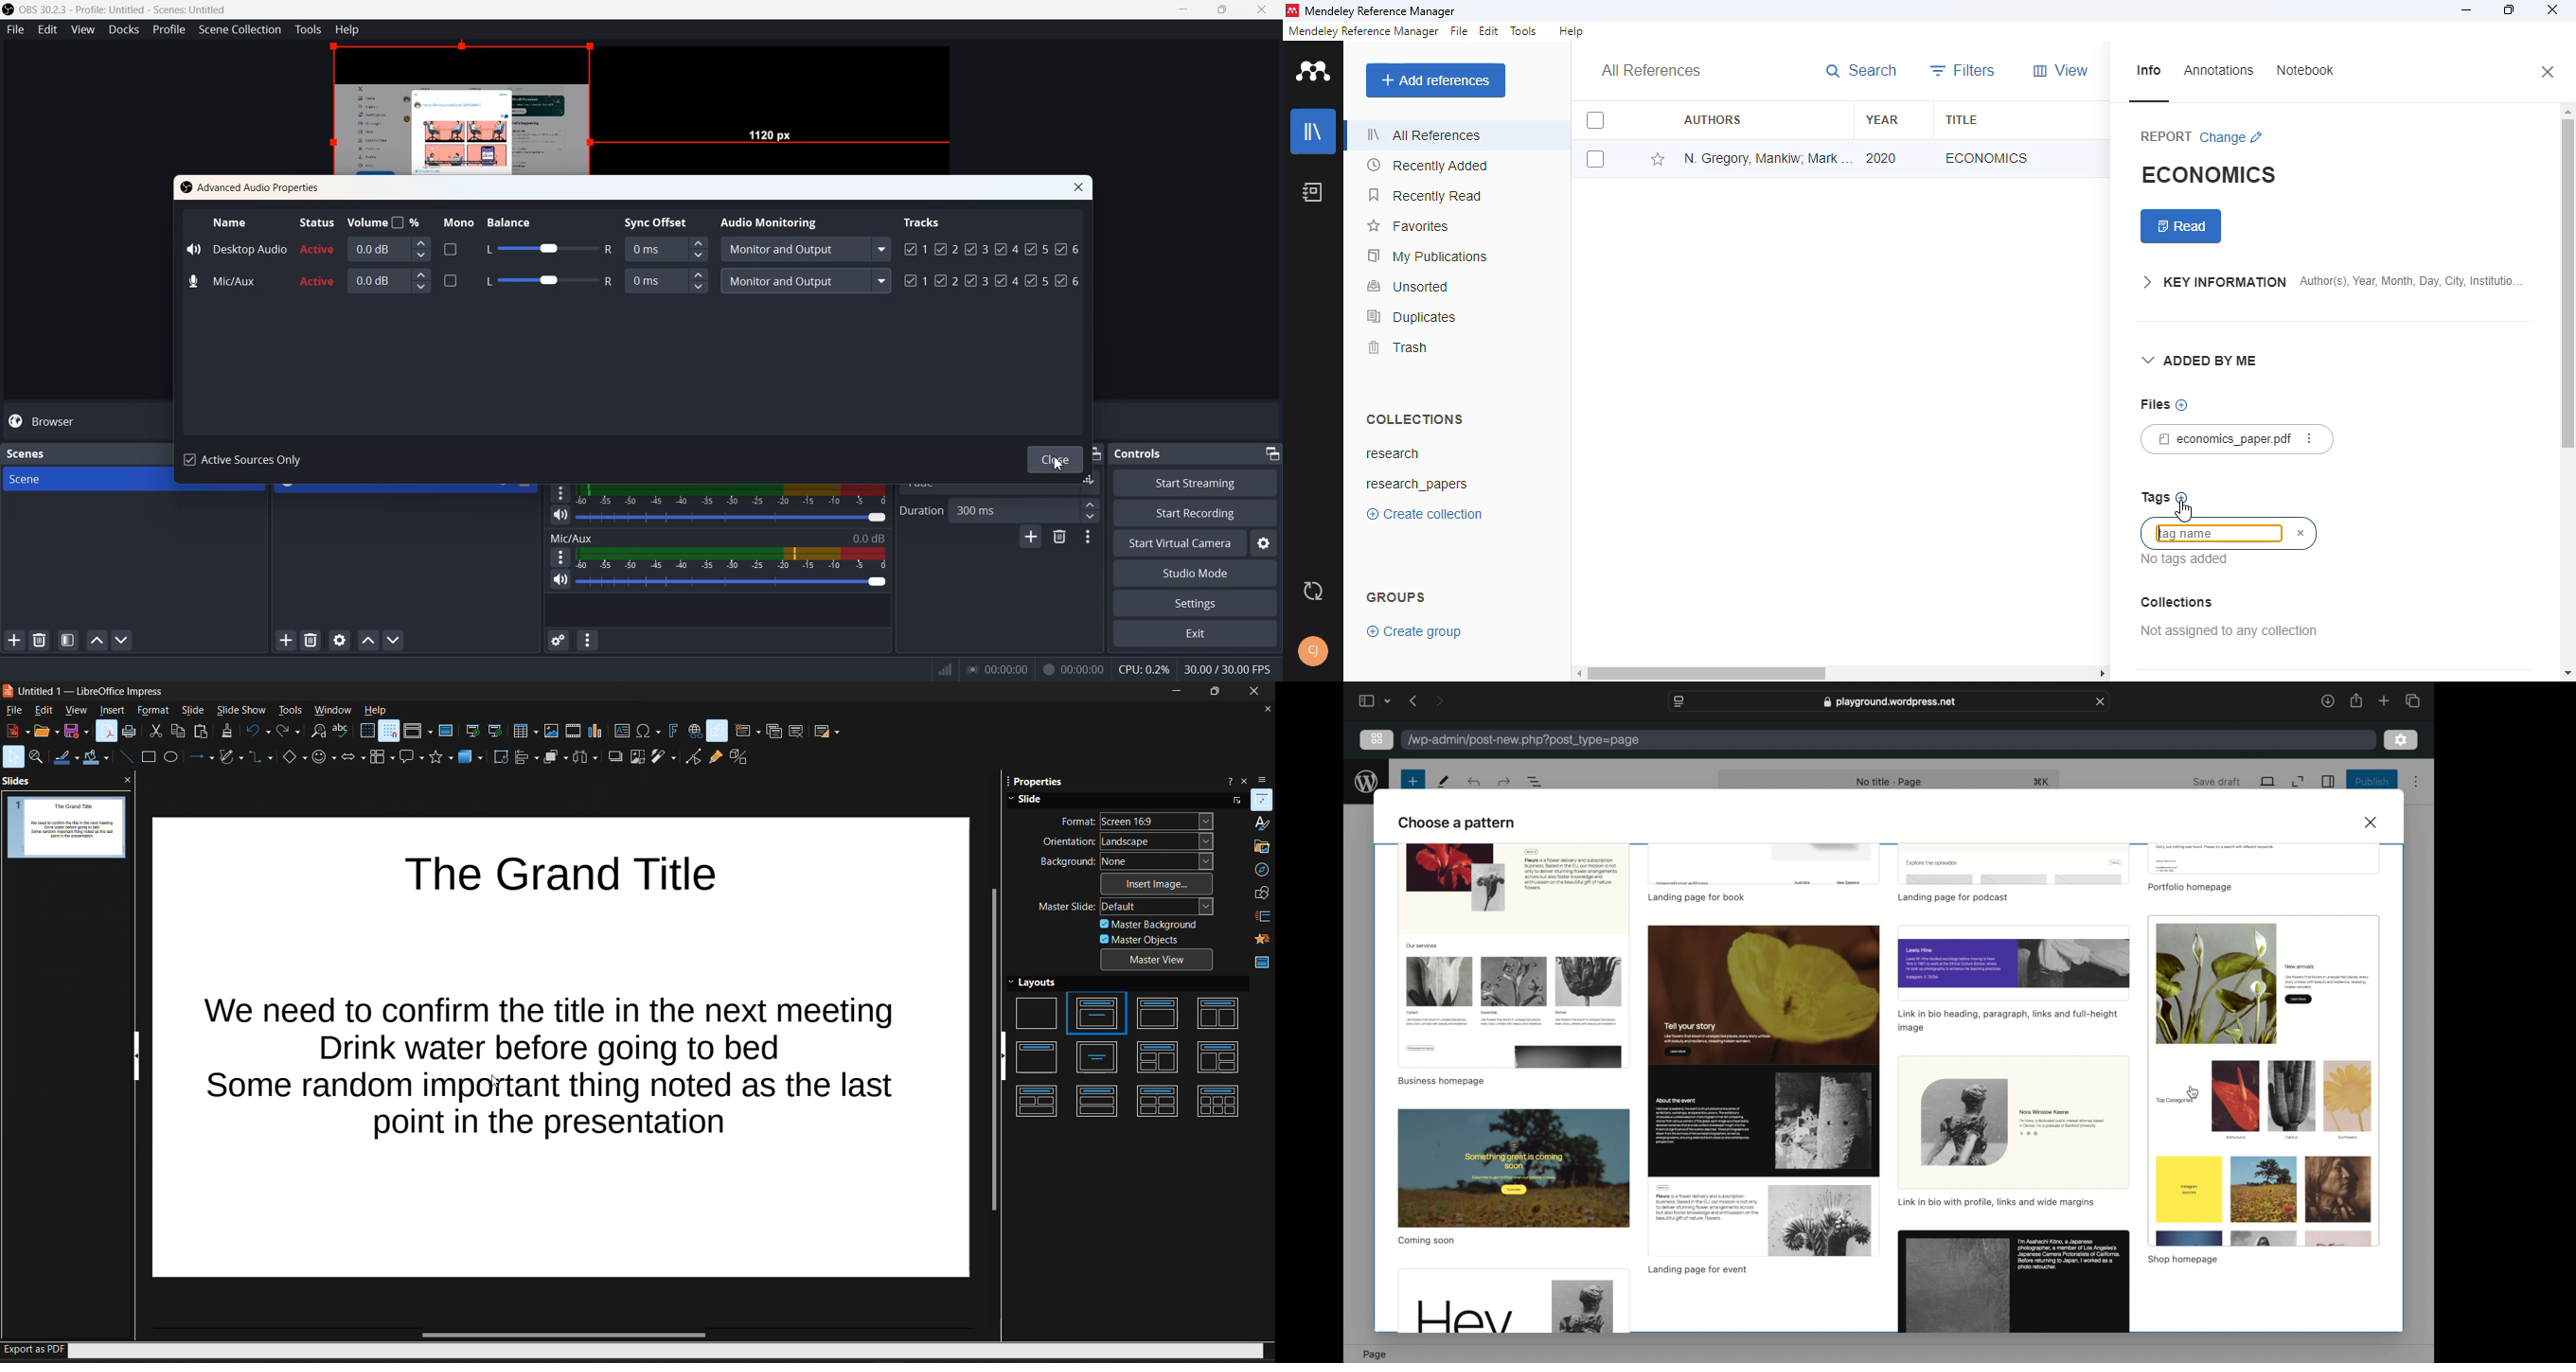 This screenshot has height=1372, width=2576. What do you see at coordinates (323, 757) in the screenshot?
I see `symbol shapes` at bounding box center [323, 757].